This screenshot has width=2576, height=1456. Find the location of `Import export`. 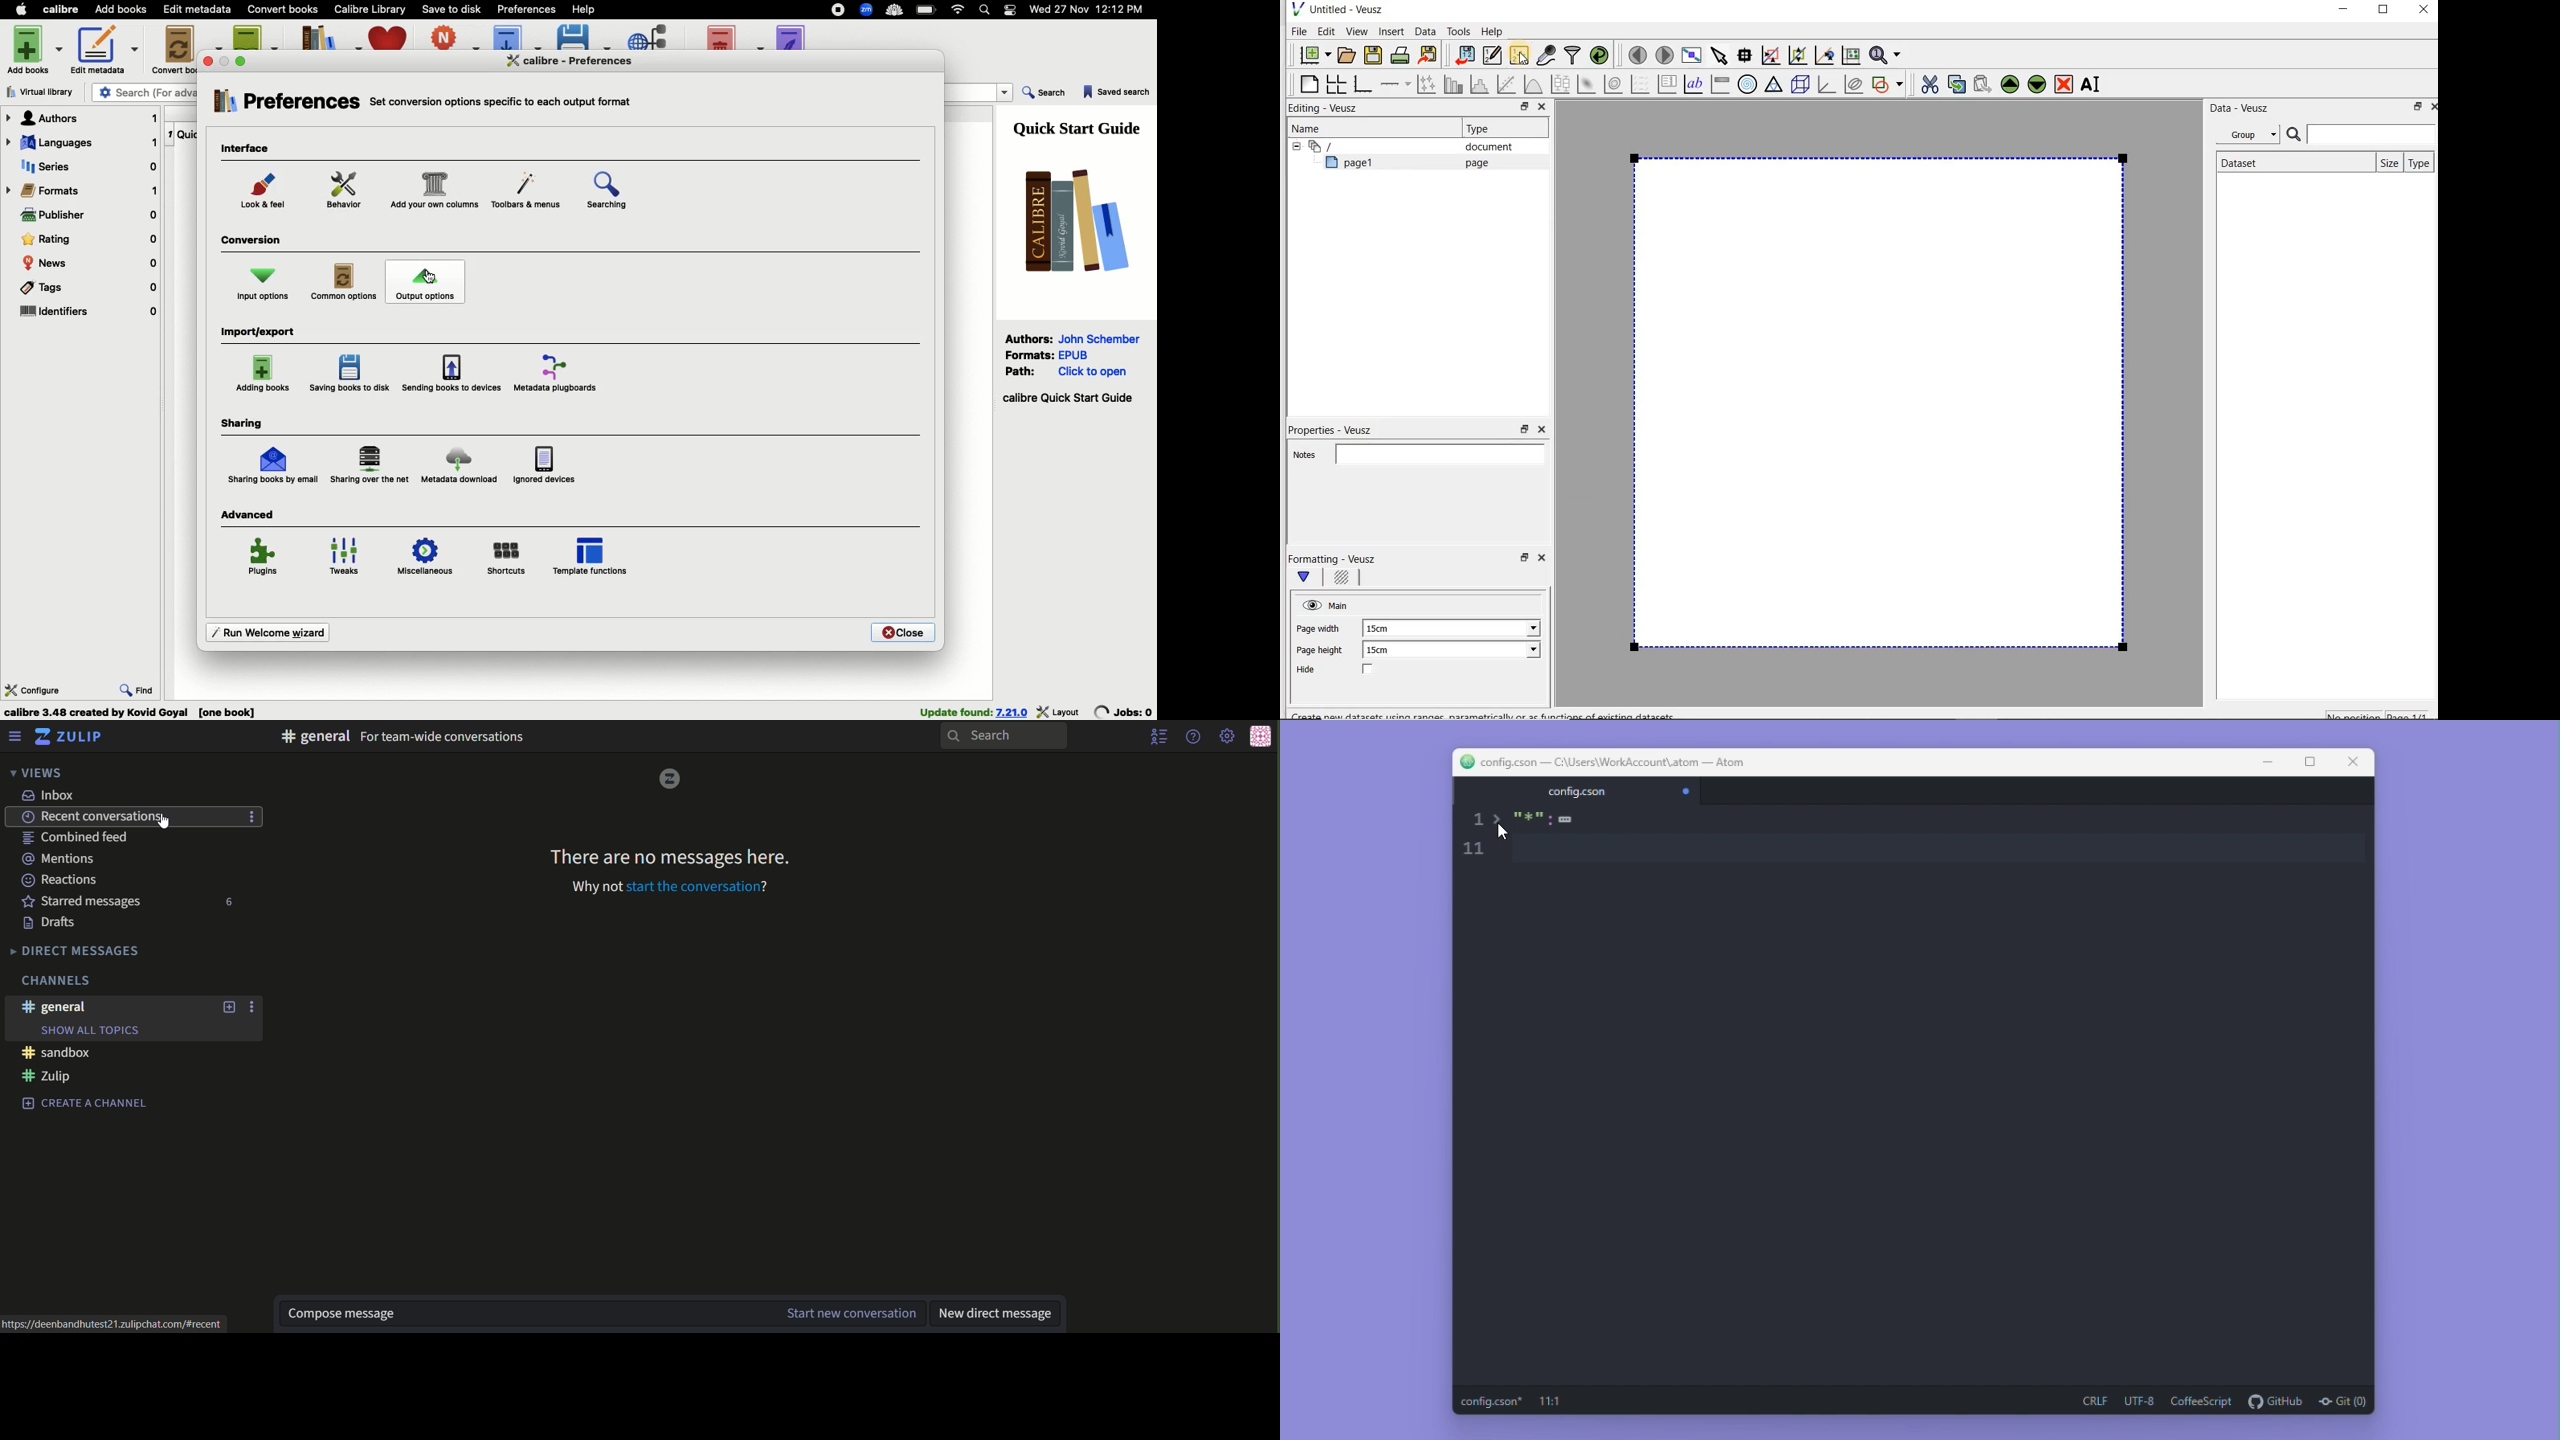

Import export is located at coordinates (262, 333).